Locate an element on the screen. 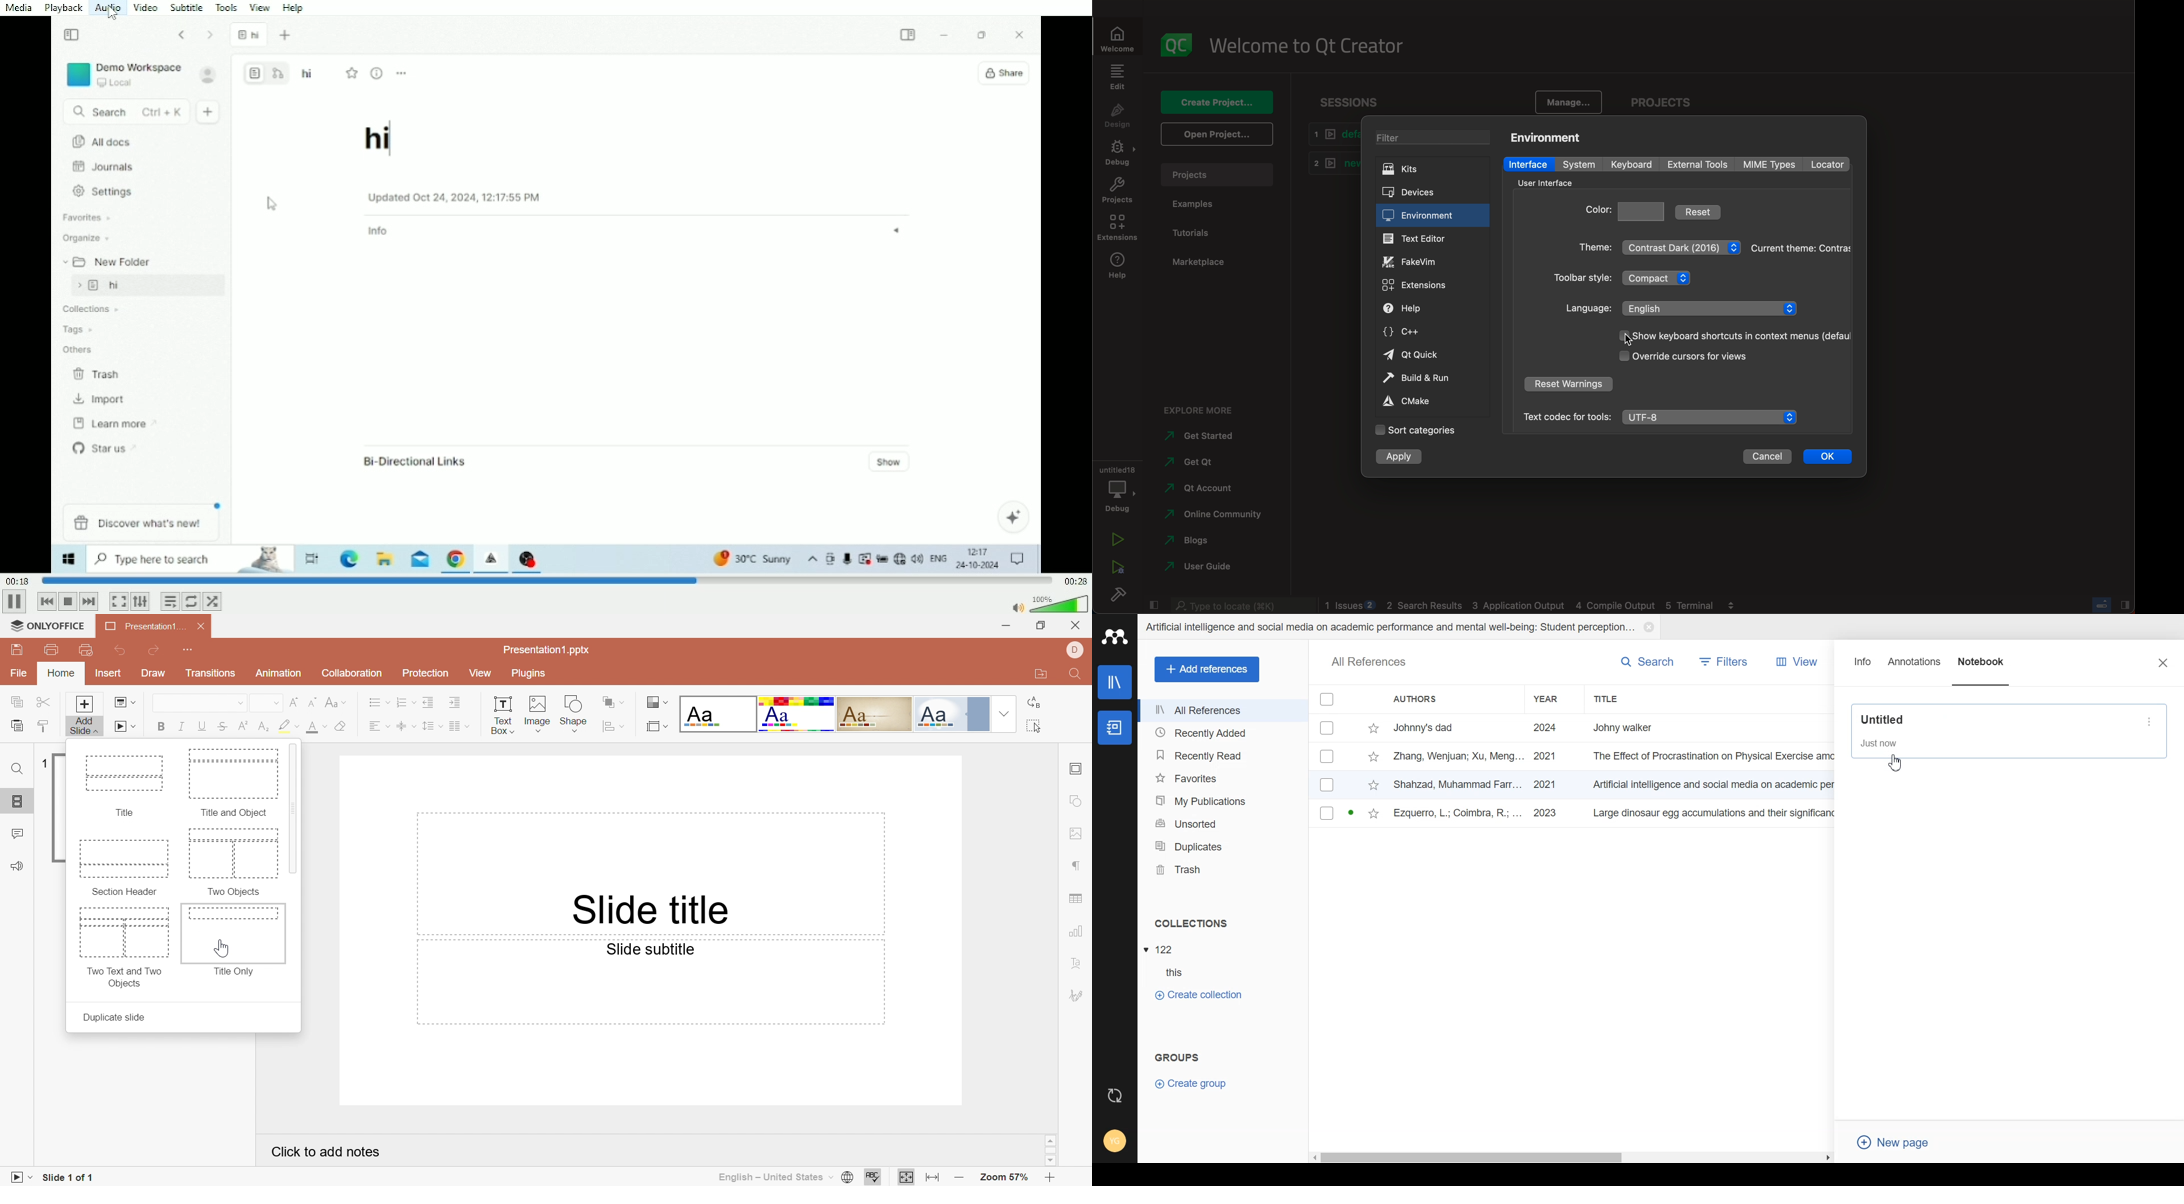  Undo is located at coordinates (119, 651).